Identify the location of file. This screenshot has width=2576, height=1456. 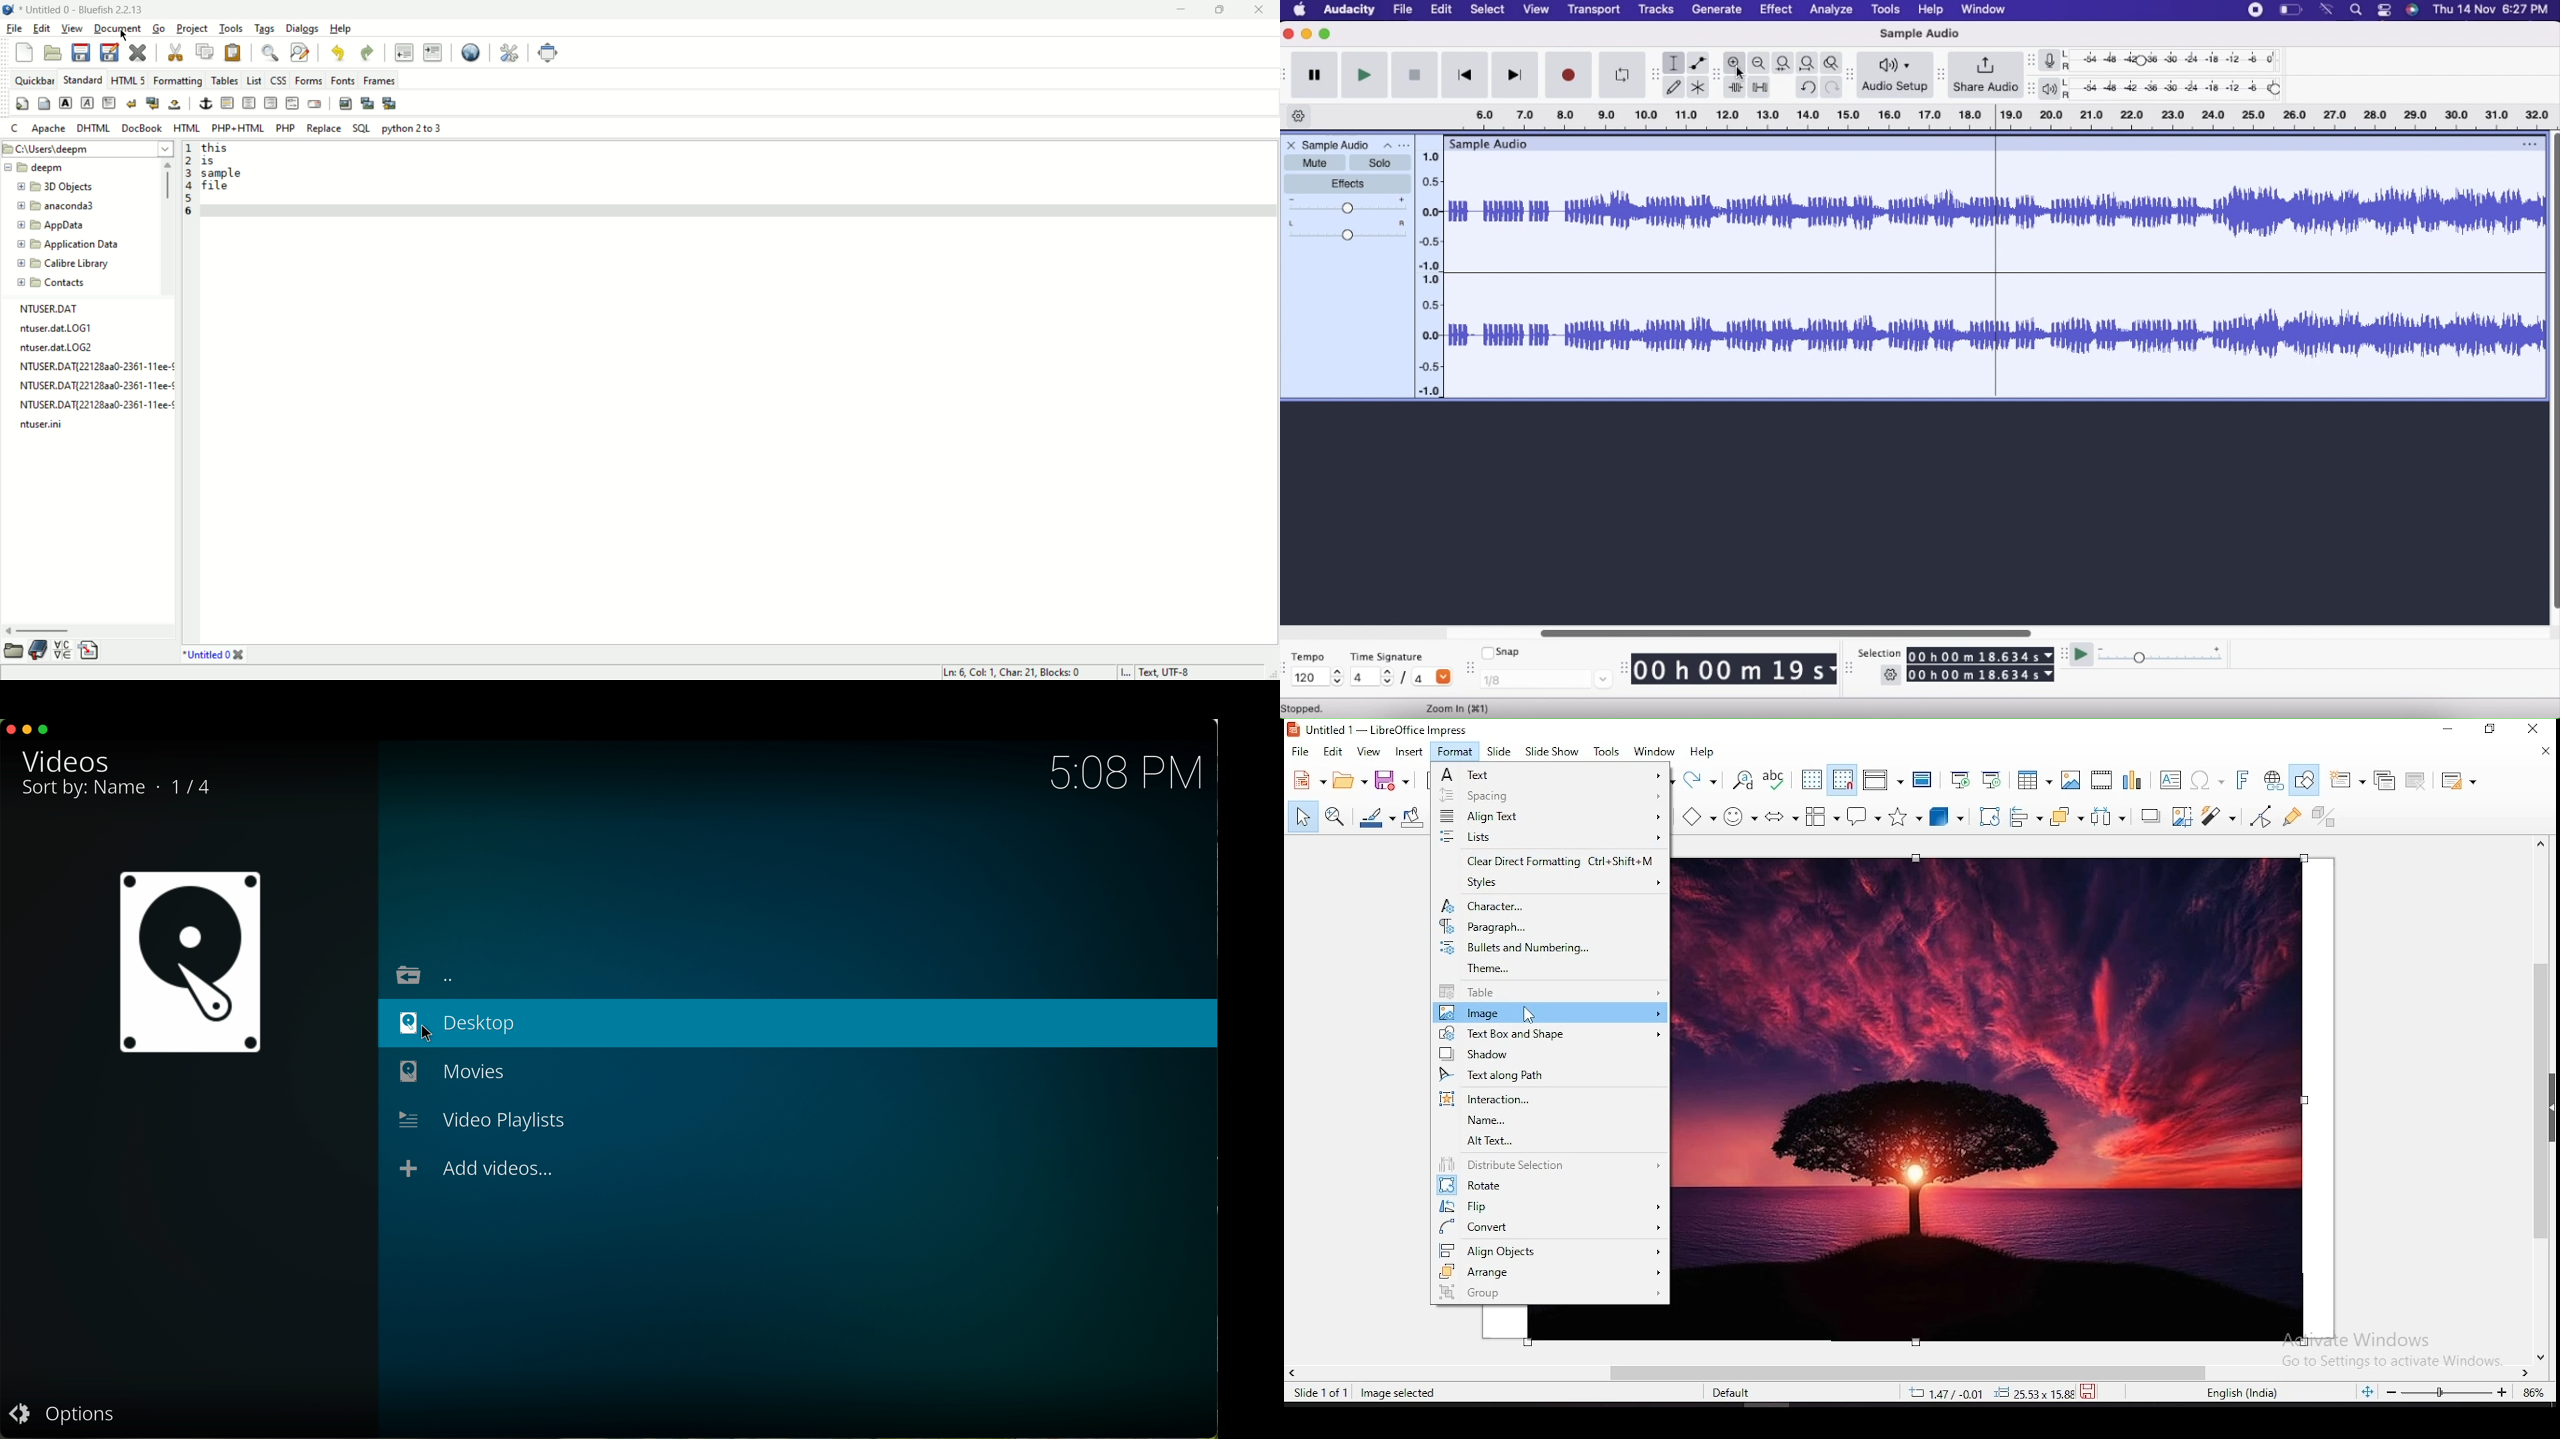
(14, 28).